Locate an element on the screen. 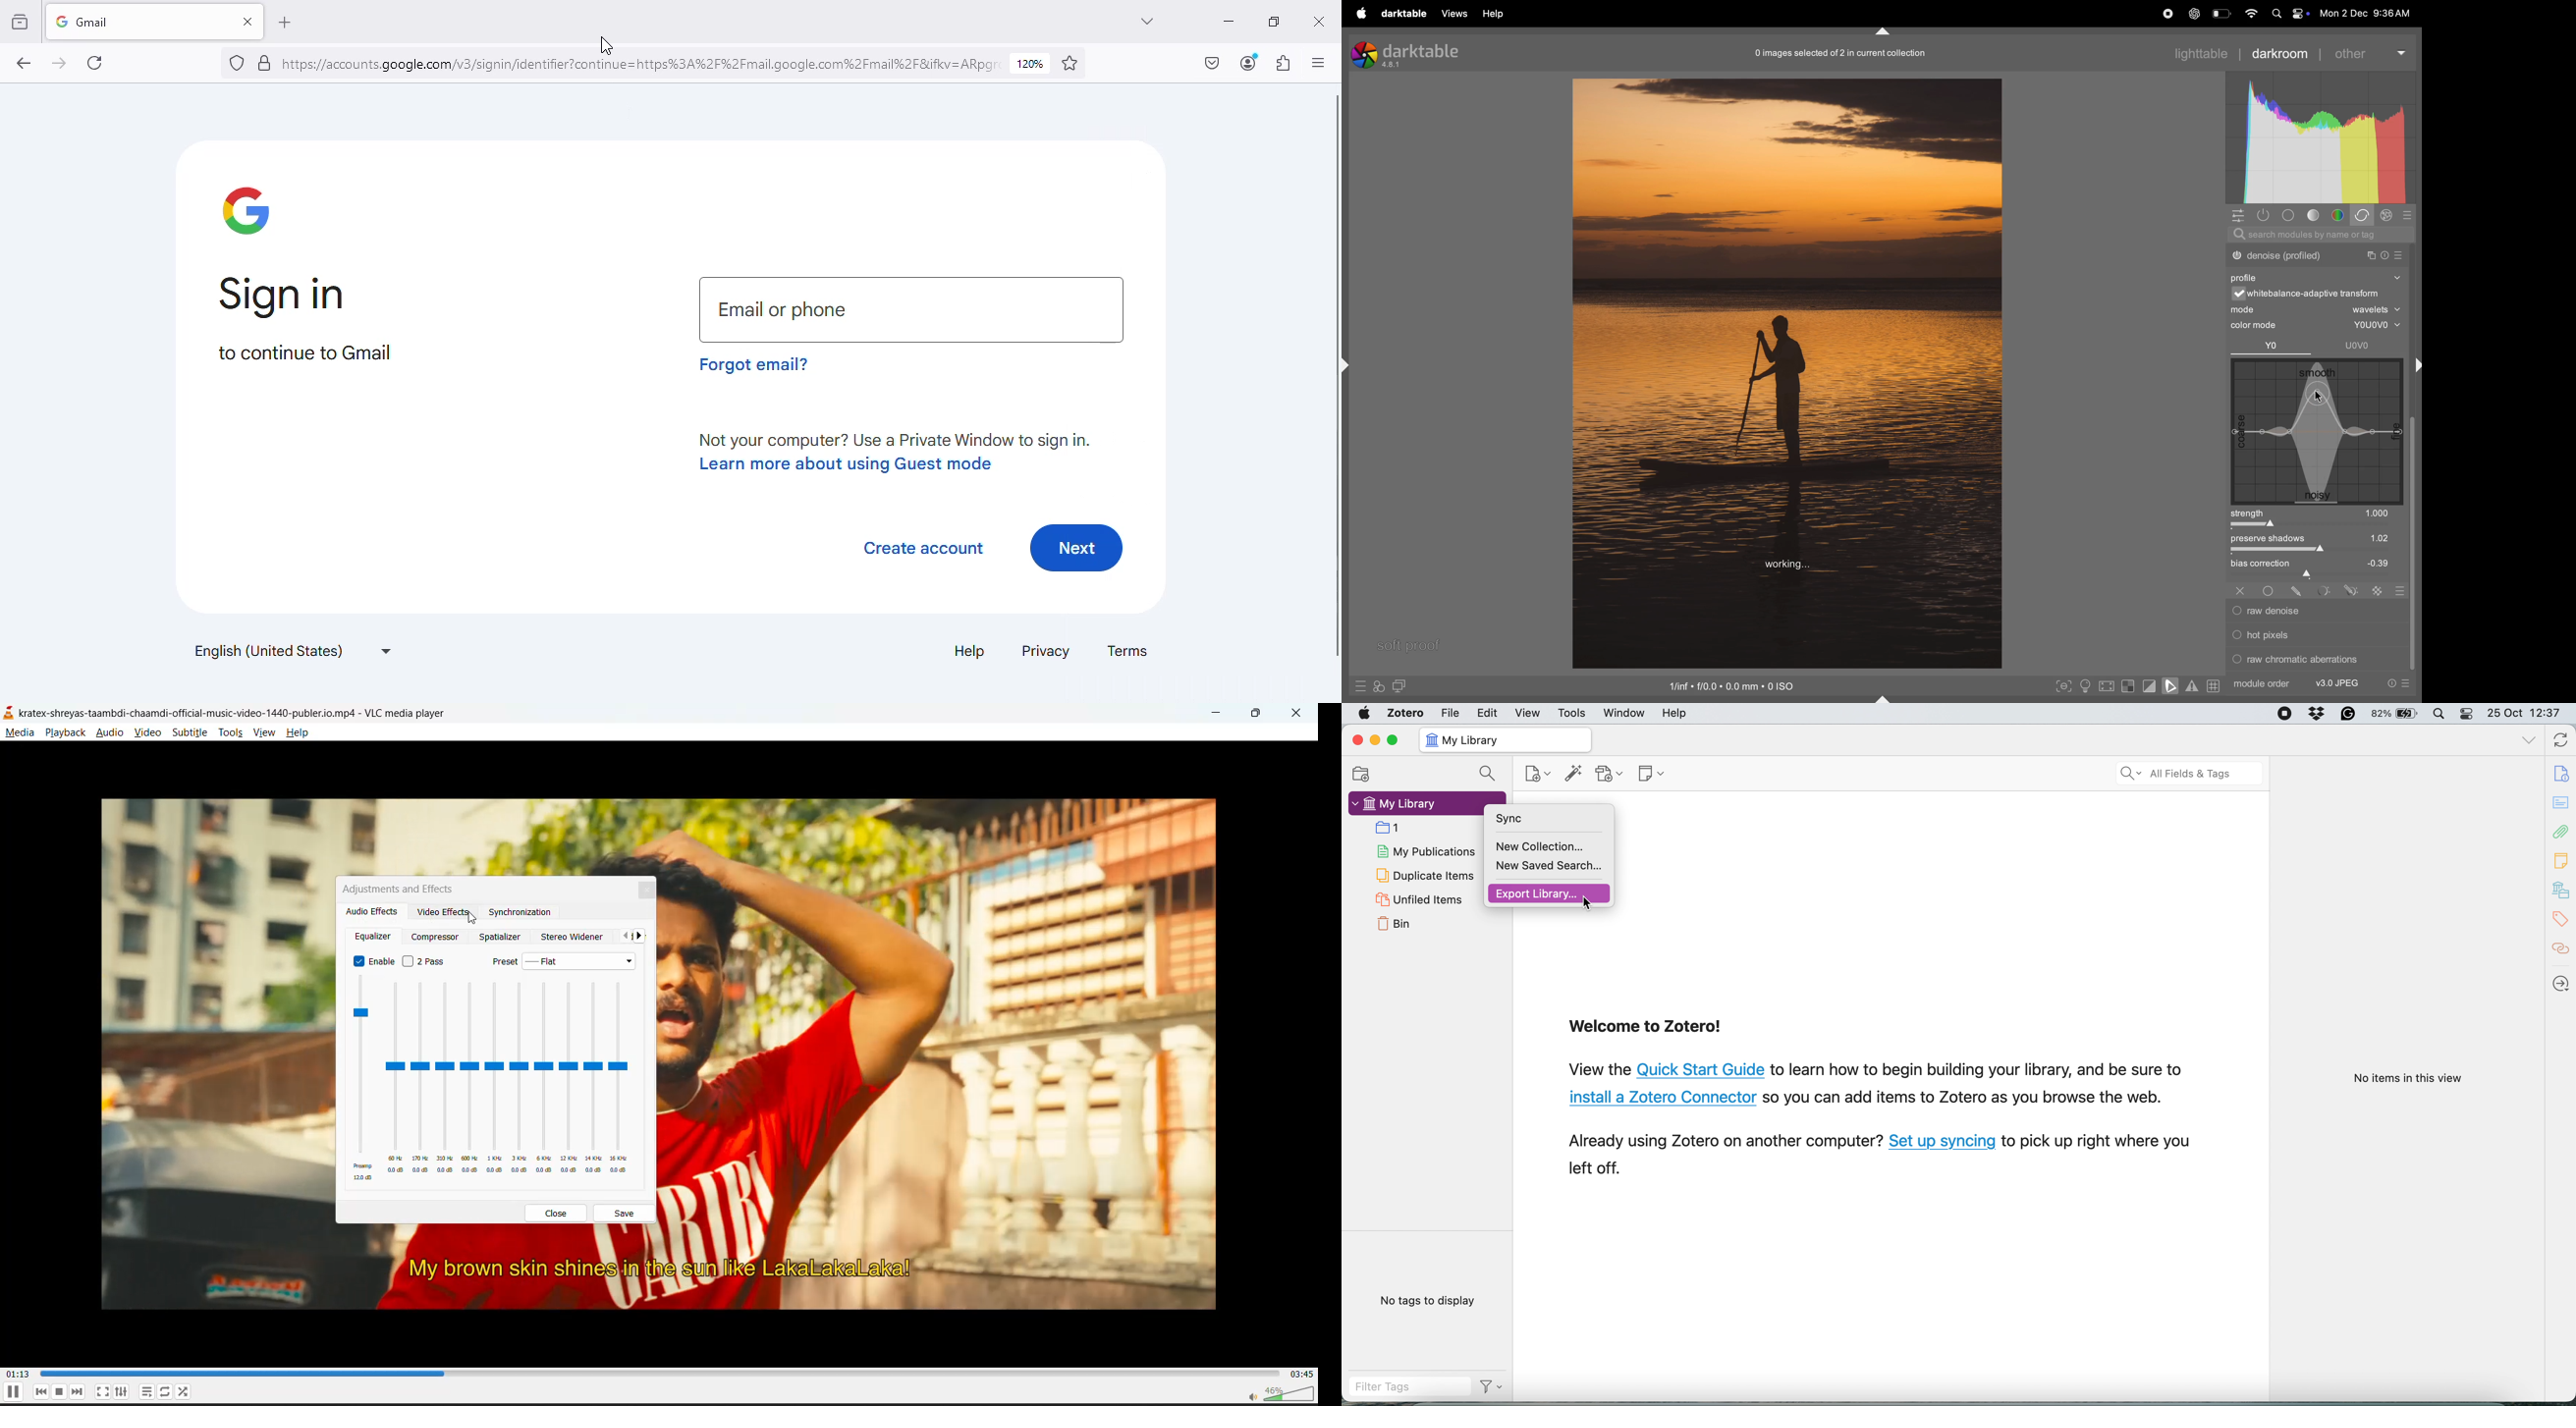 The width and height of the screenshot is (2576, 1428). presets is located at coordinates (2399, 684).